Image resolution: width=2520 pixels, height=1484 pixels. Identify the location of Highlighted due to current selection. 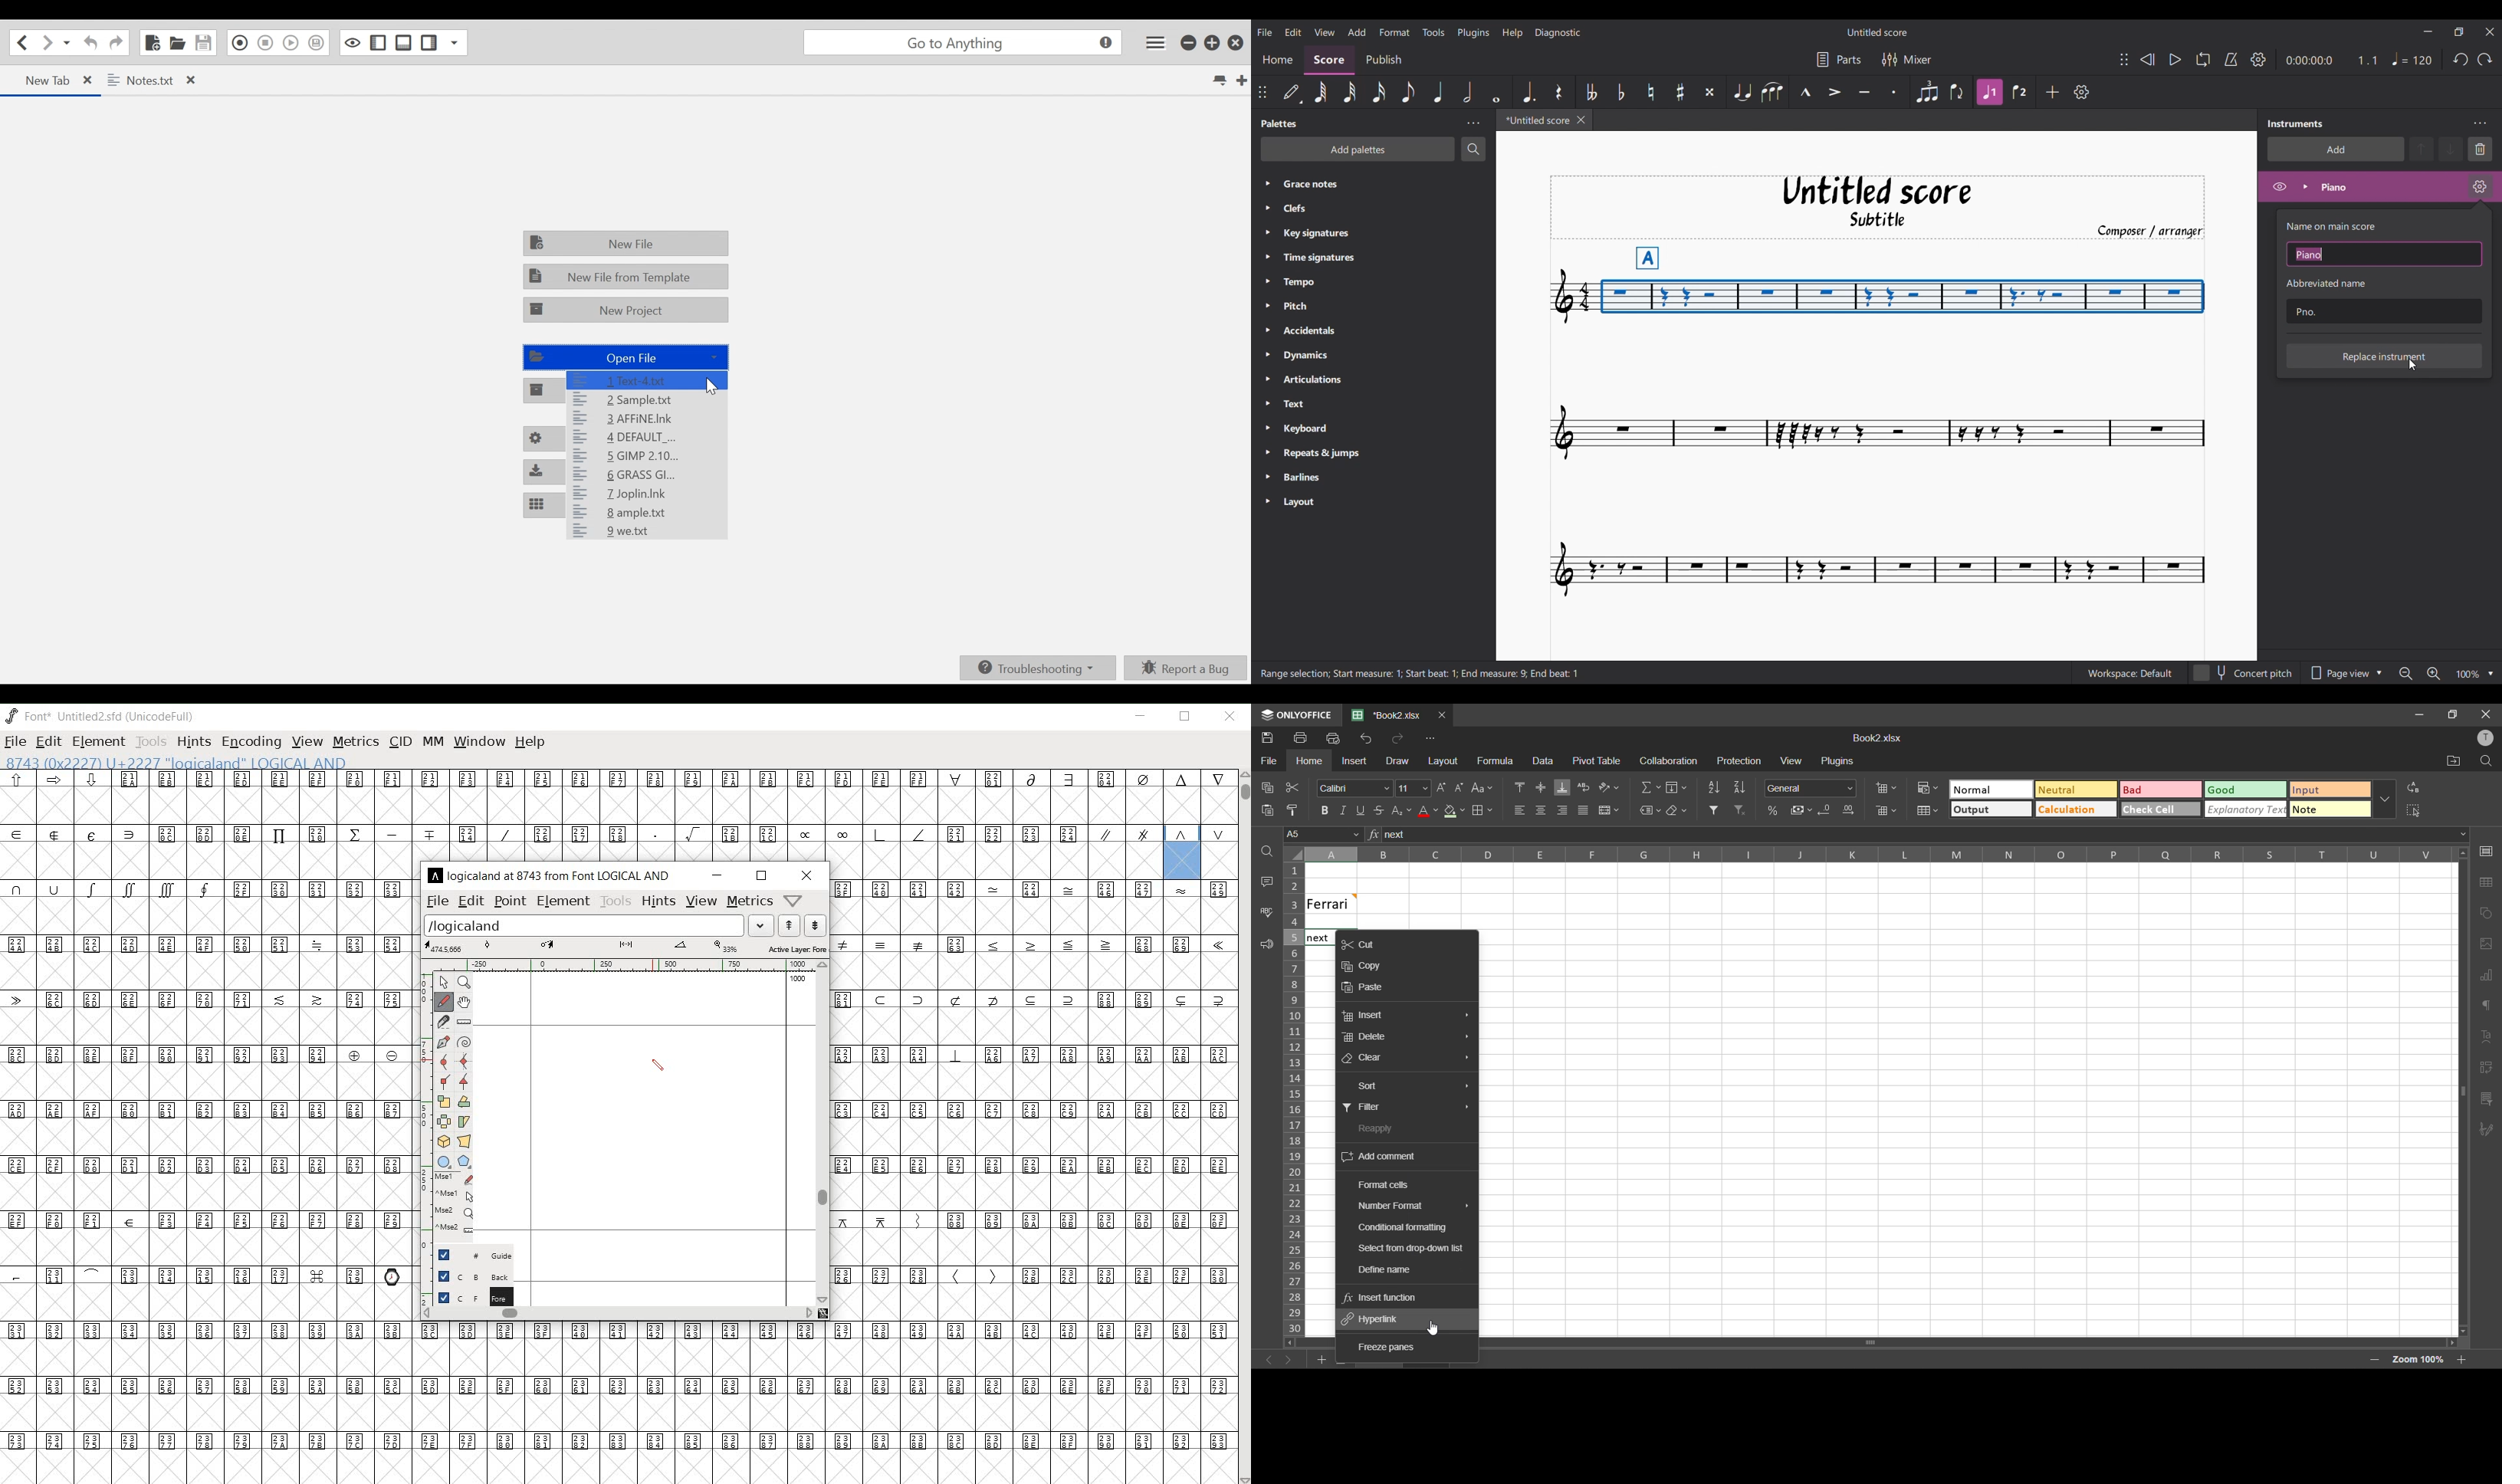
(1990, 92).